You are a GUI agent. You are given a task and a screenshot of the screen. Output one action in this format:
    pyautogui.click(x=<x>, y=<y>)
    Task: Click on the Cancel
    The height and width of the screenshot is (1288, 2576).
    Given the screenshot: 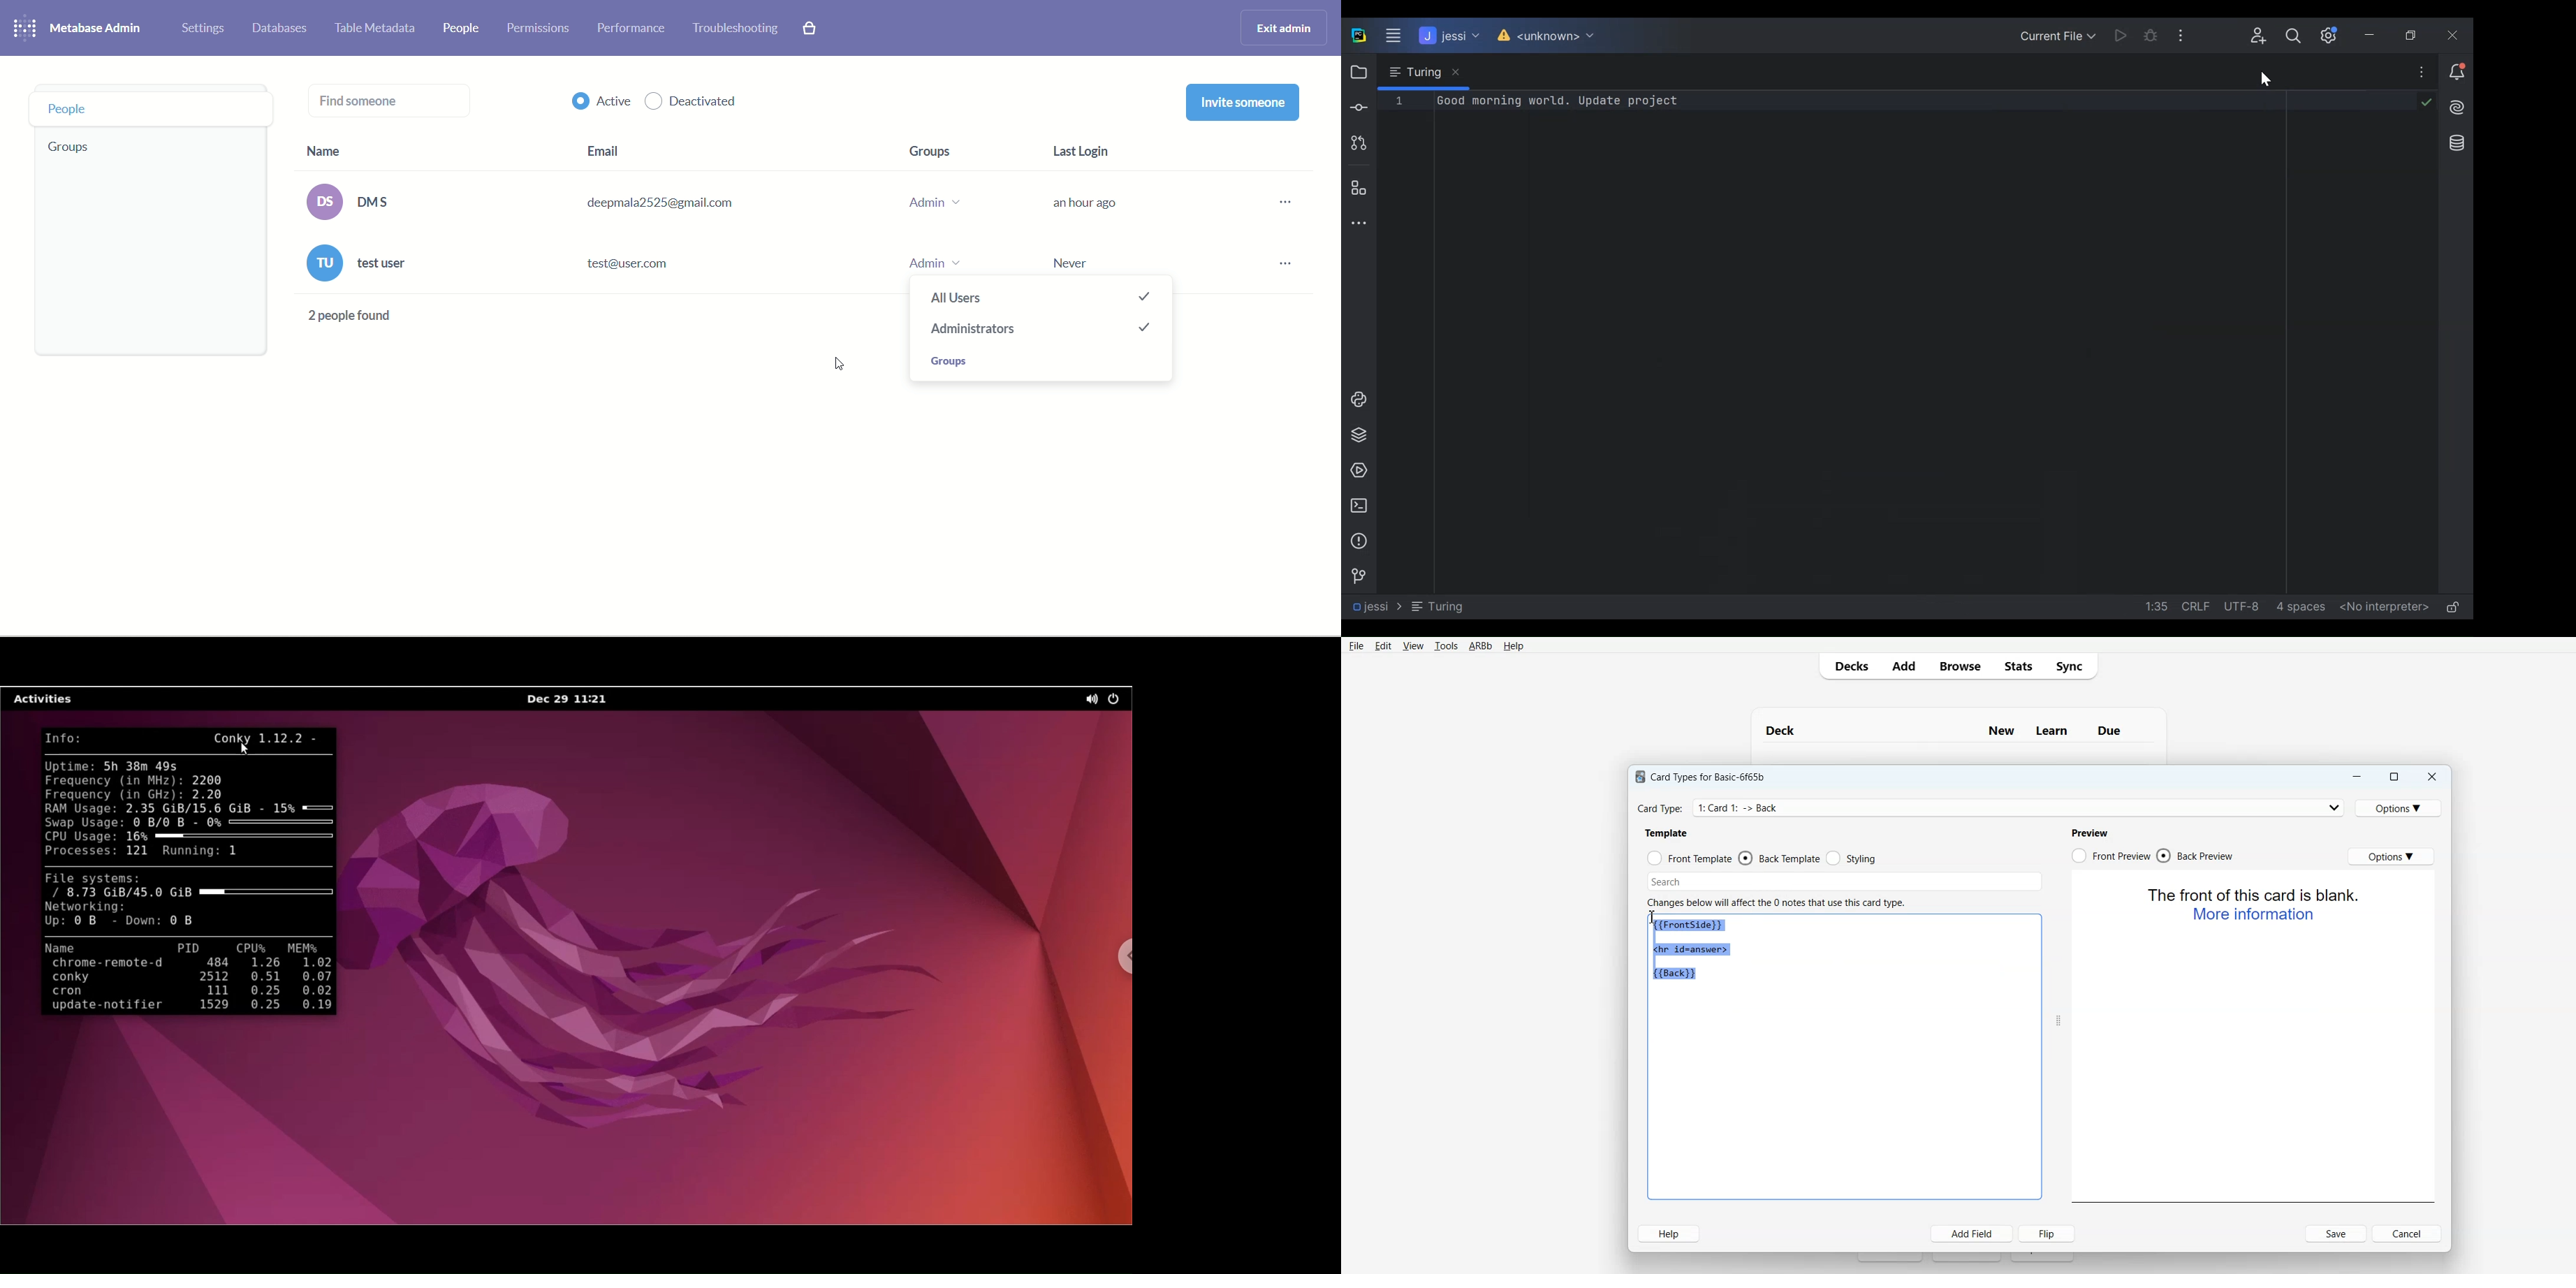 What is the action you would take?
    pyautogui.click(x=2408, y=1233)
    